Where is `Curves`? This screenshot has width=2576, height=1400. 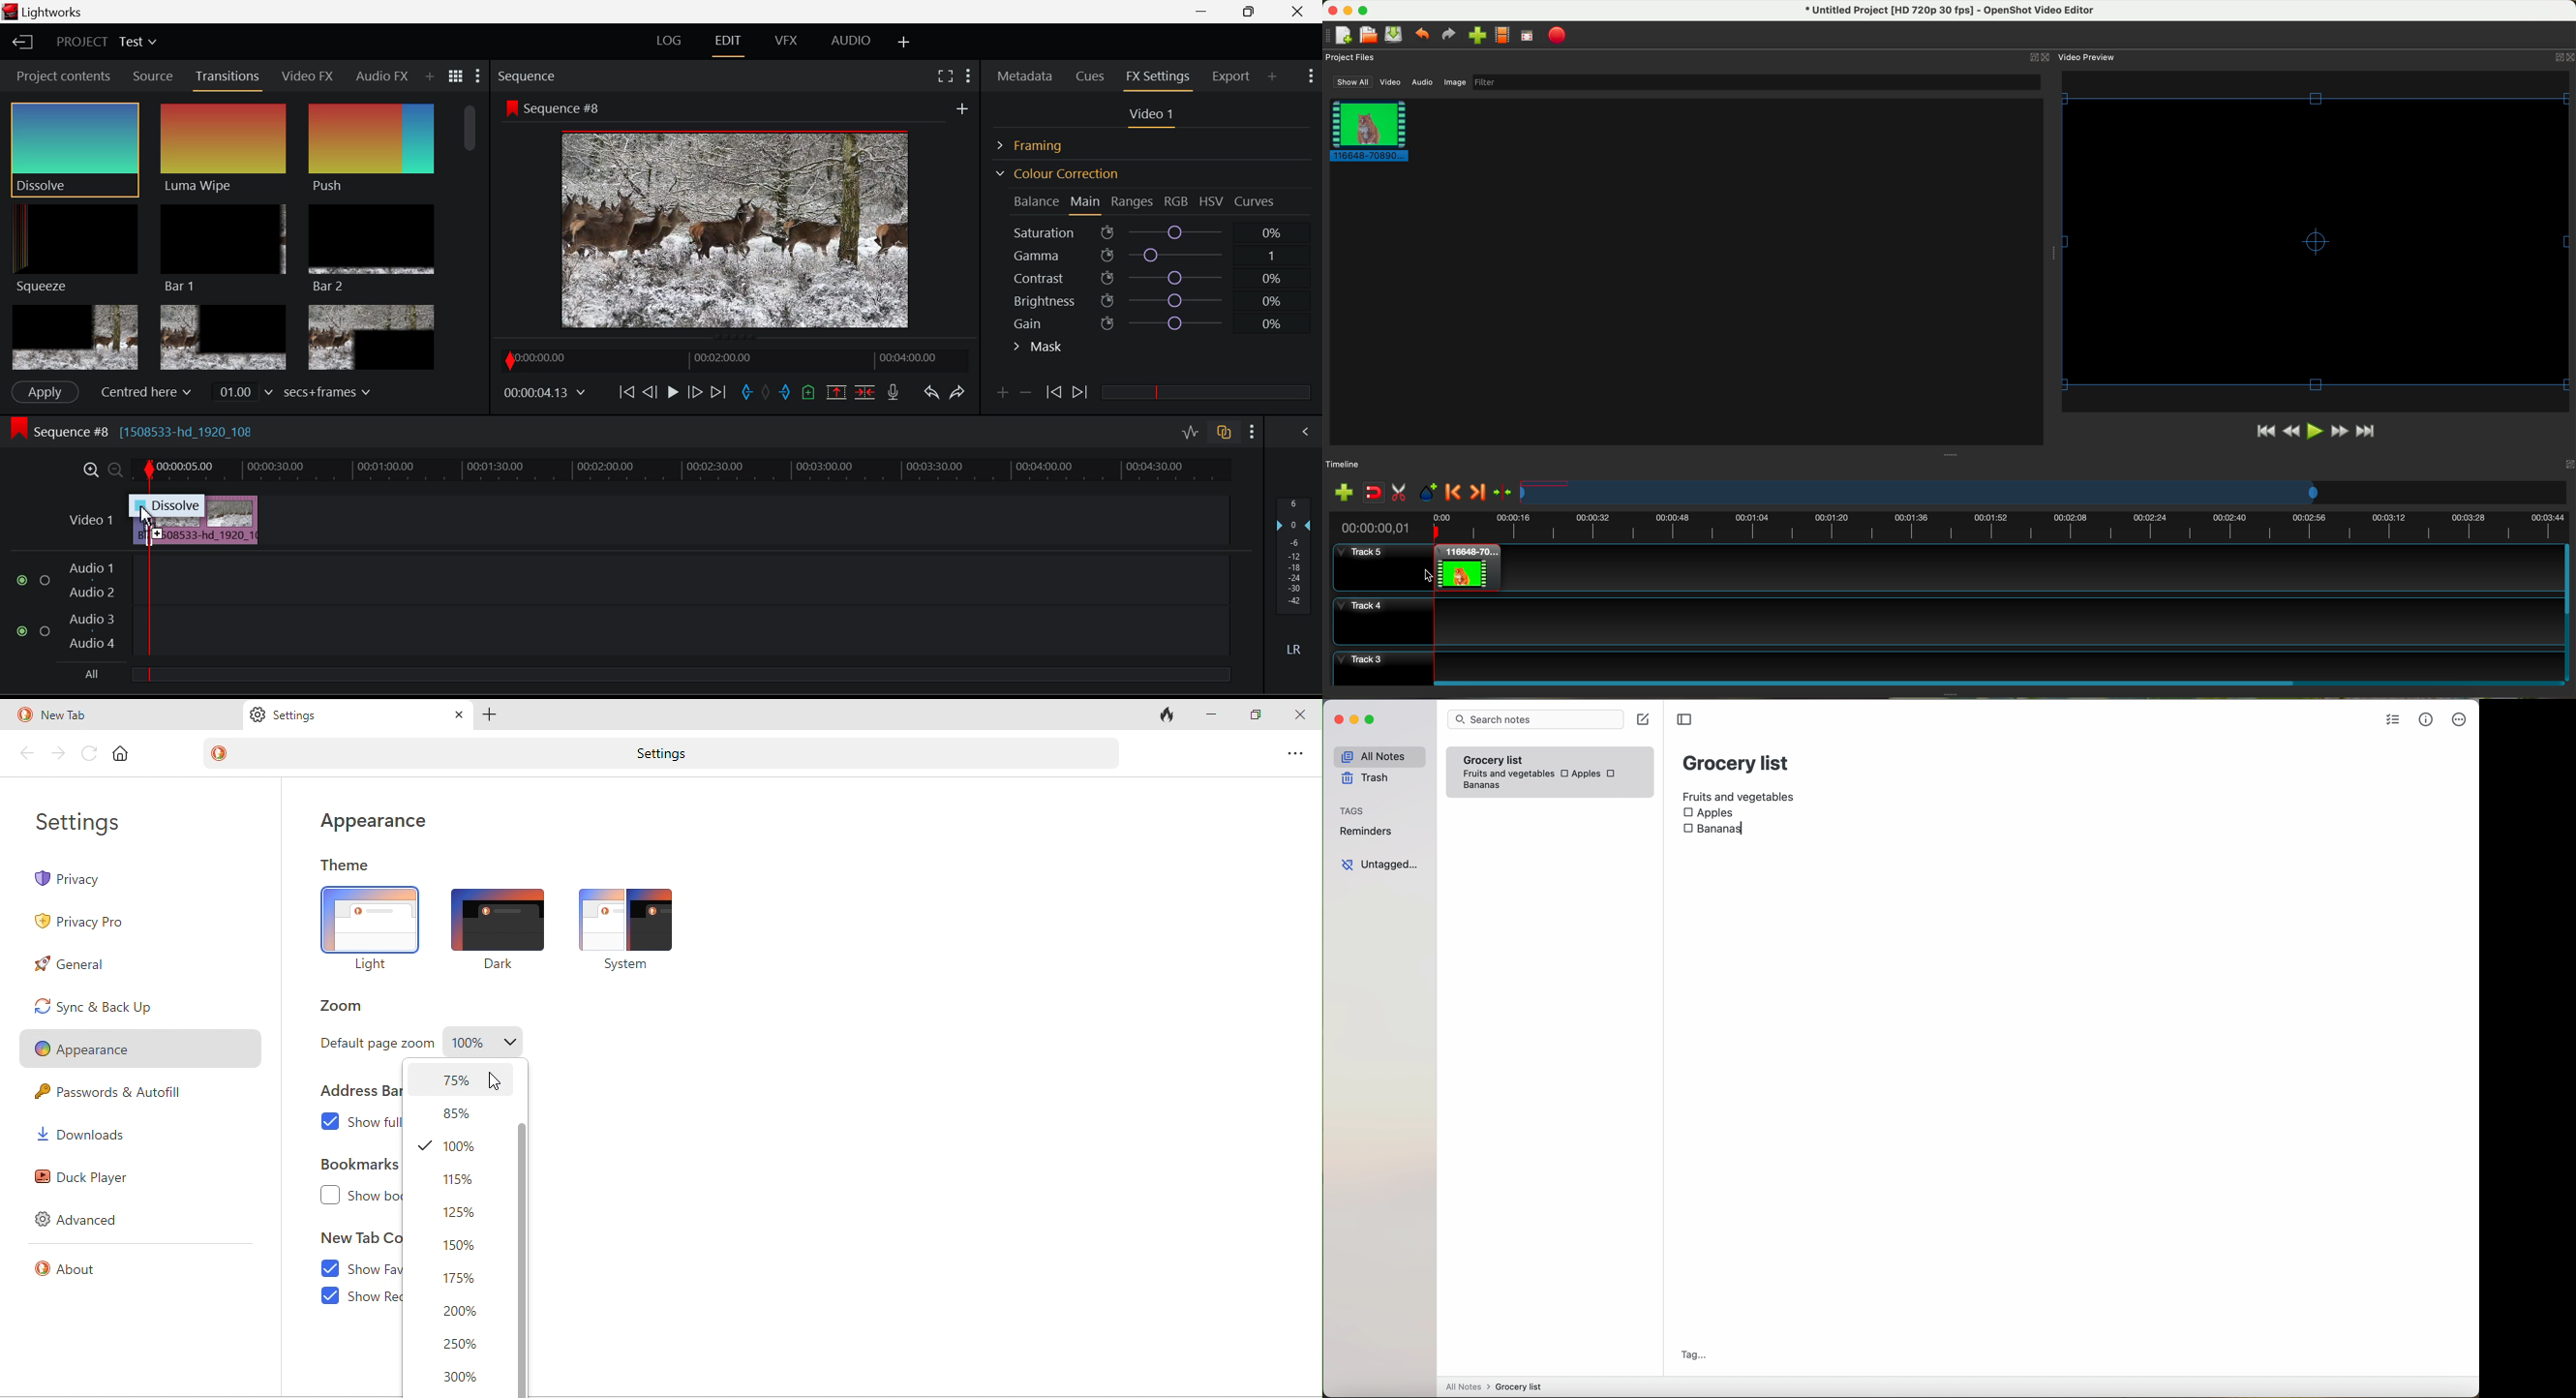
Curves is located at coordinates (1256, 201).